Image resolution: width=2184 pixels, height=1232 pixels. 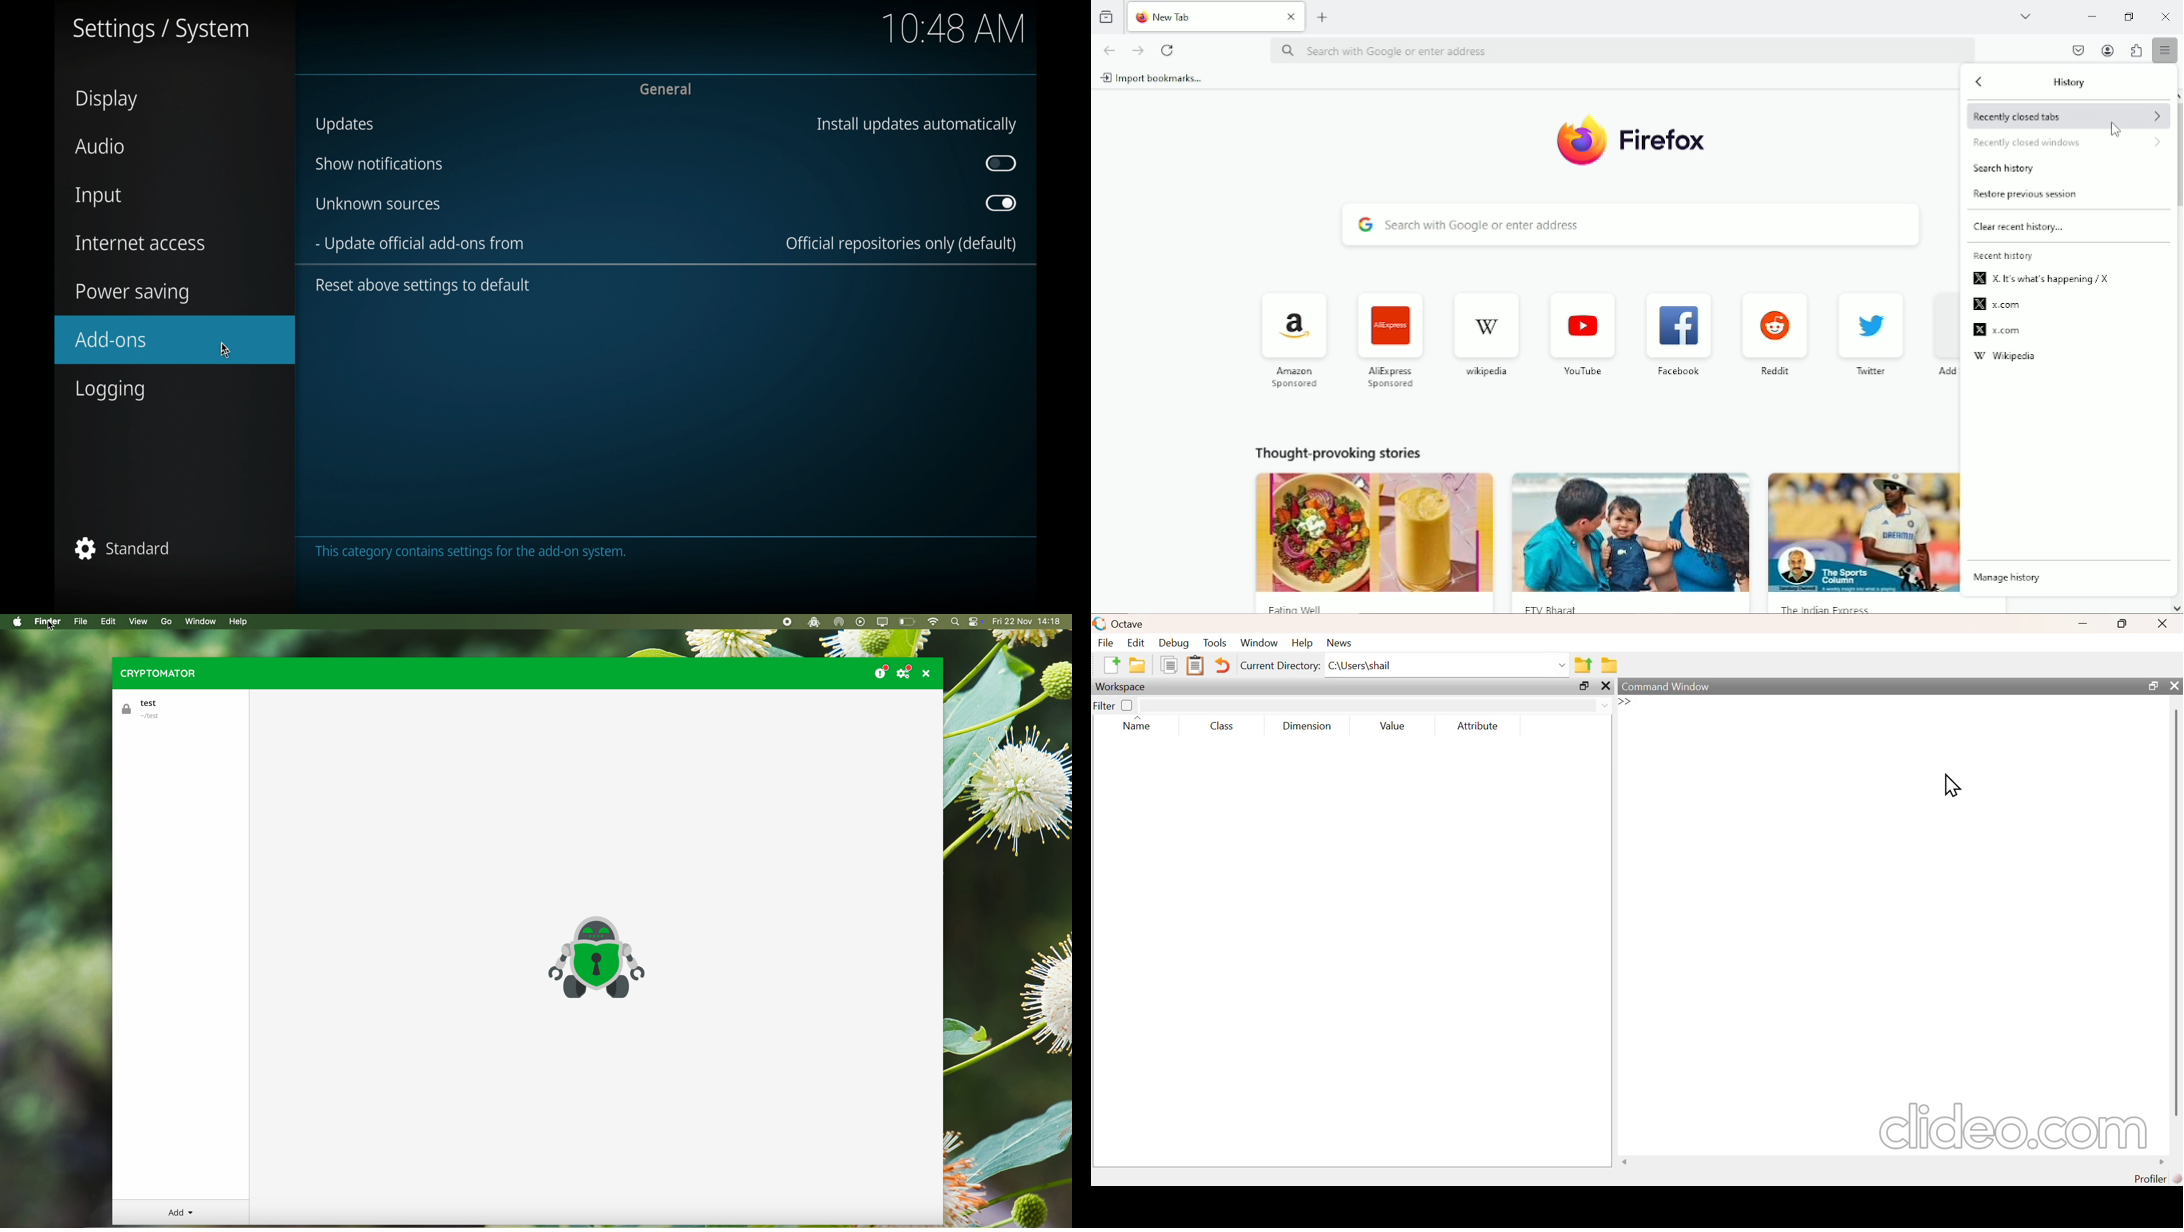 I want to click on input, so click(x=99, y=197).